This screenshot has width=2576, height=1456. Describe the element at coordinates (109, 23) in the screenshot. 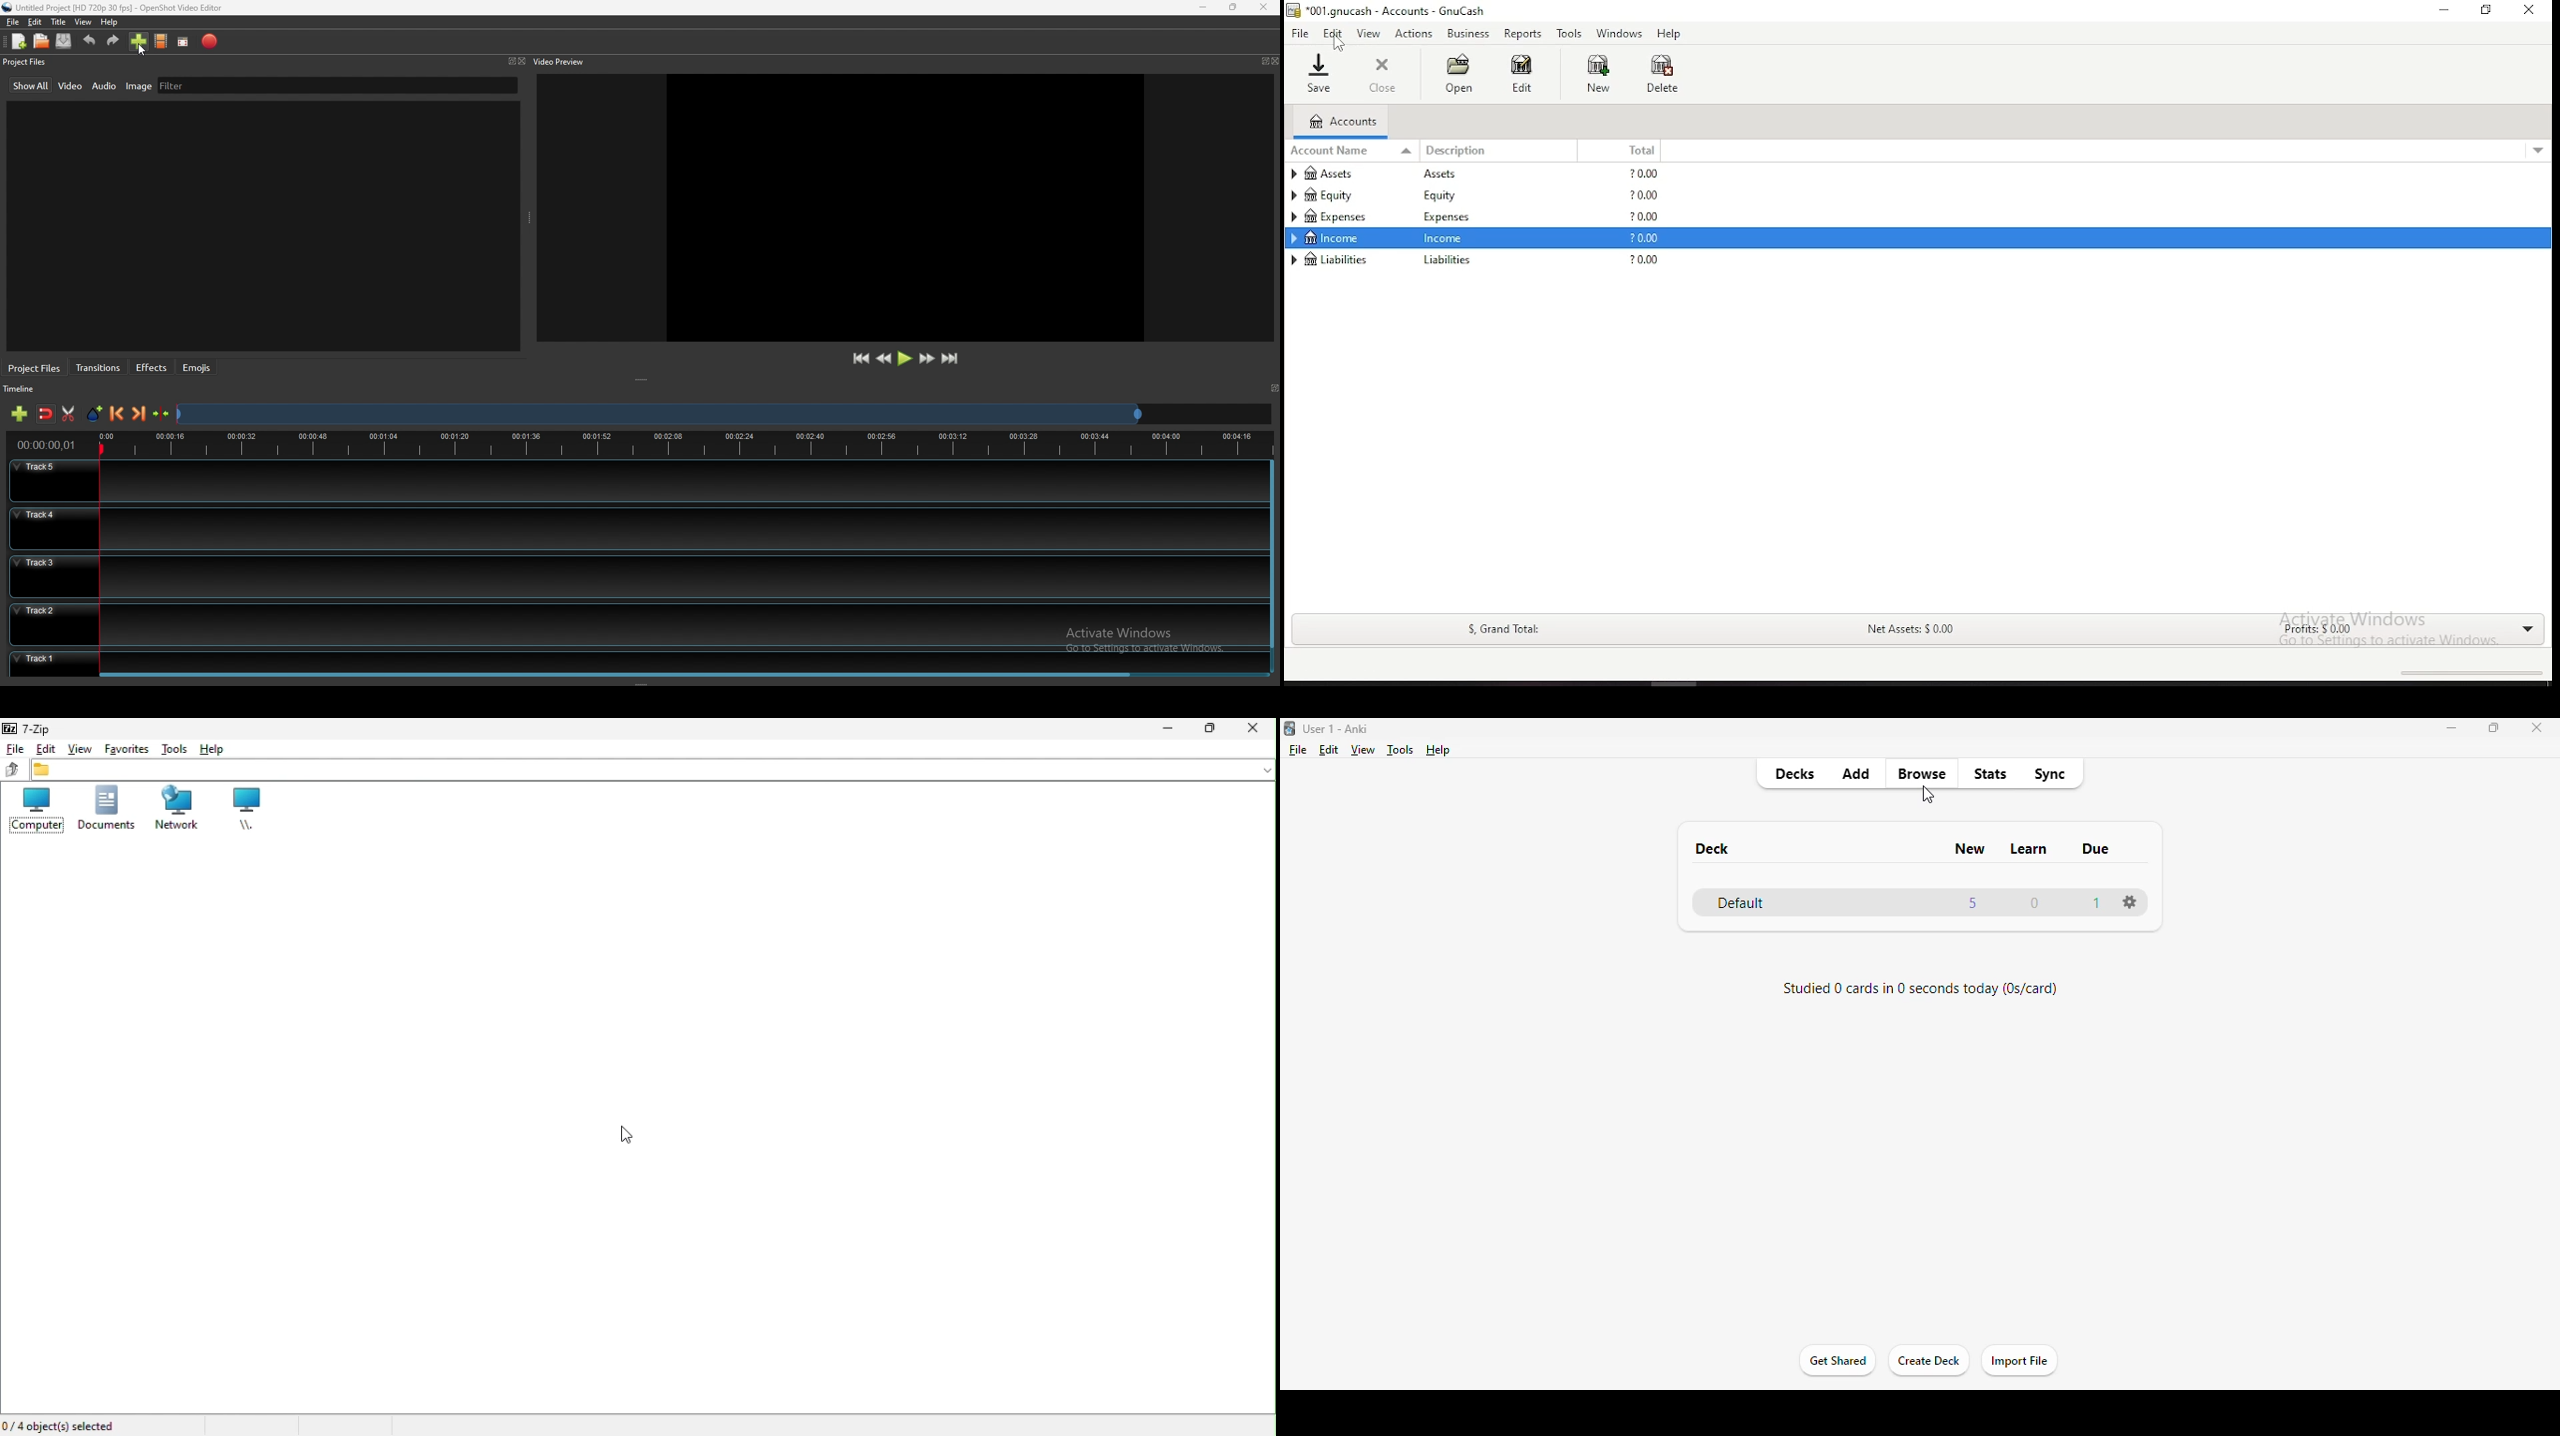

I see `help` at that location.